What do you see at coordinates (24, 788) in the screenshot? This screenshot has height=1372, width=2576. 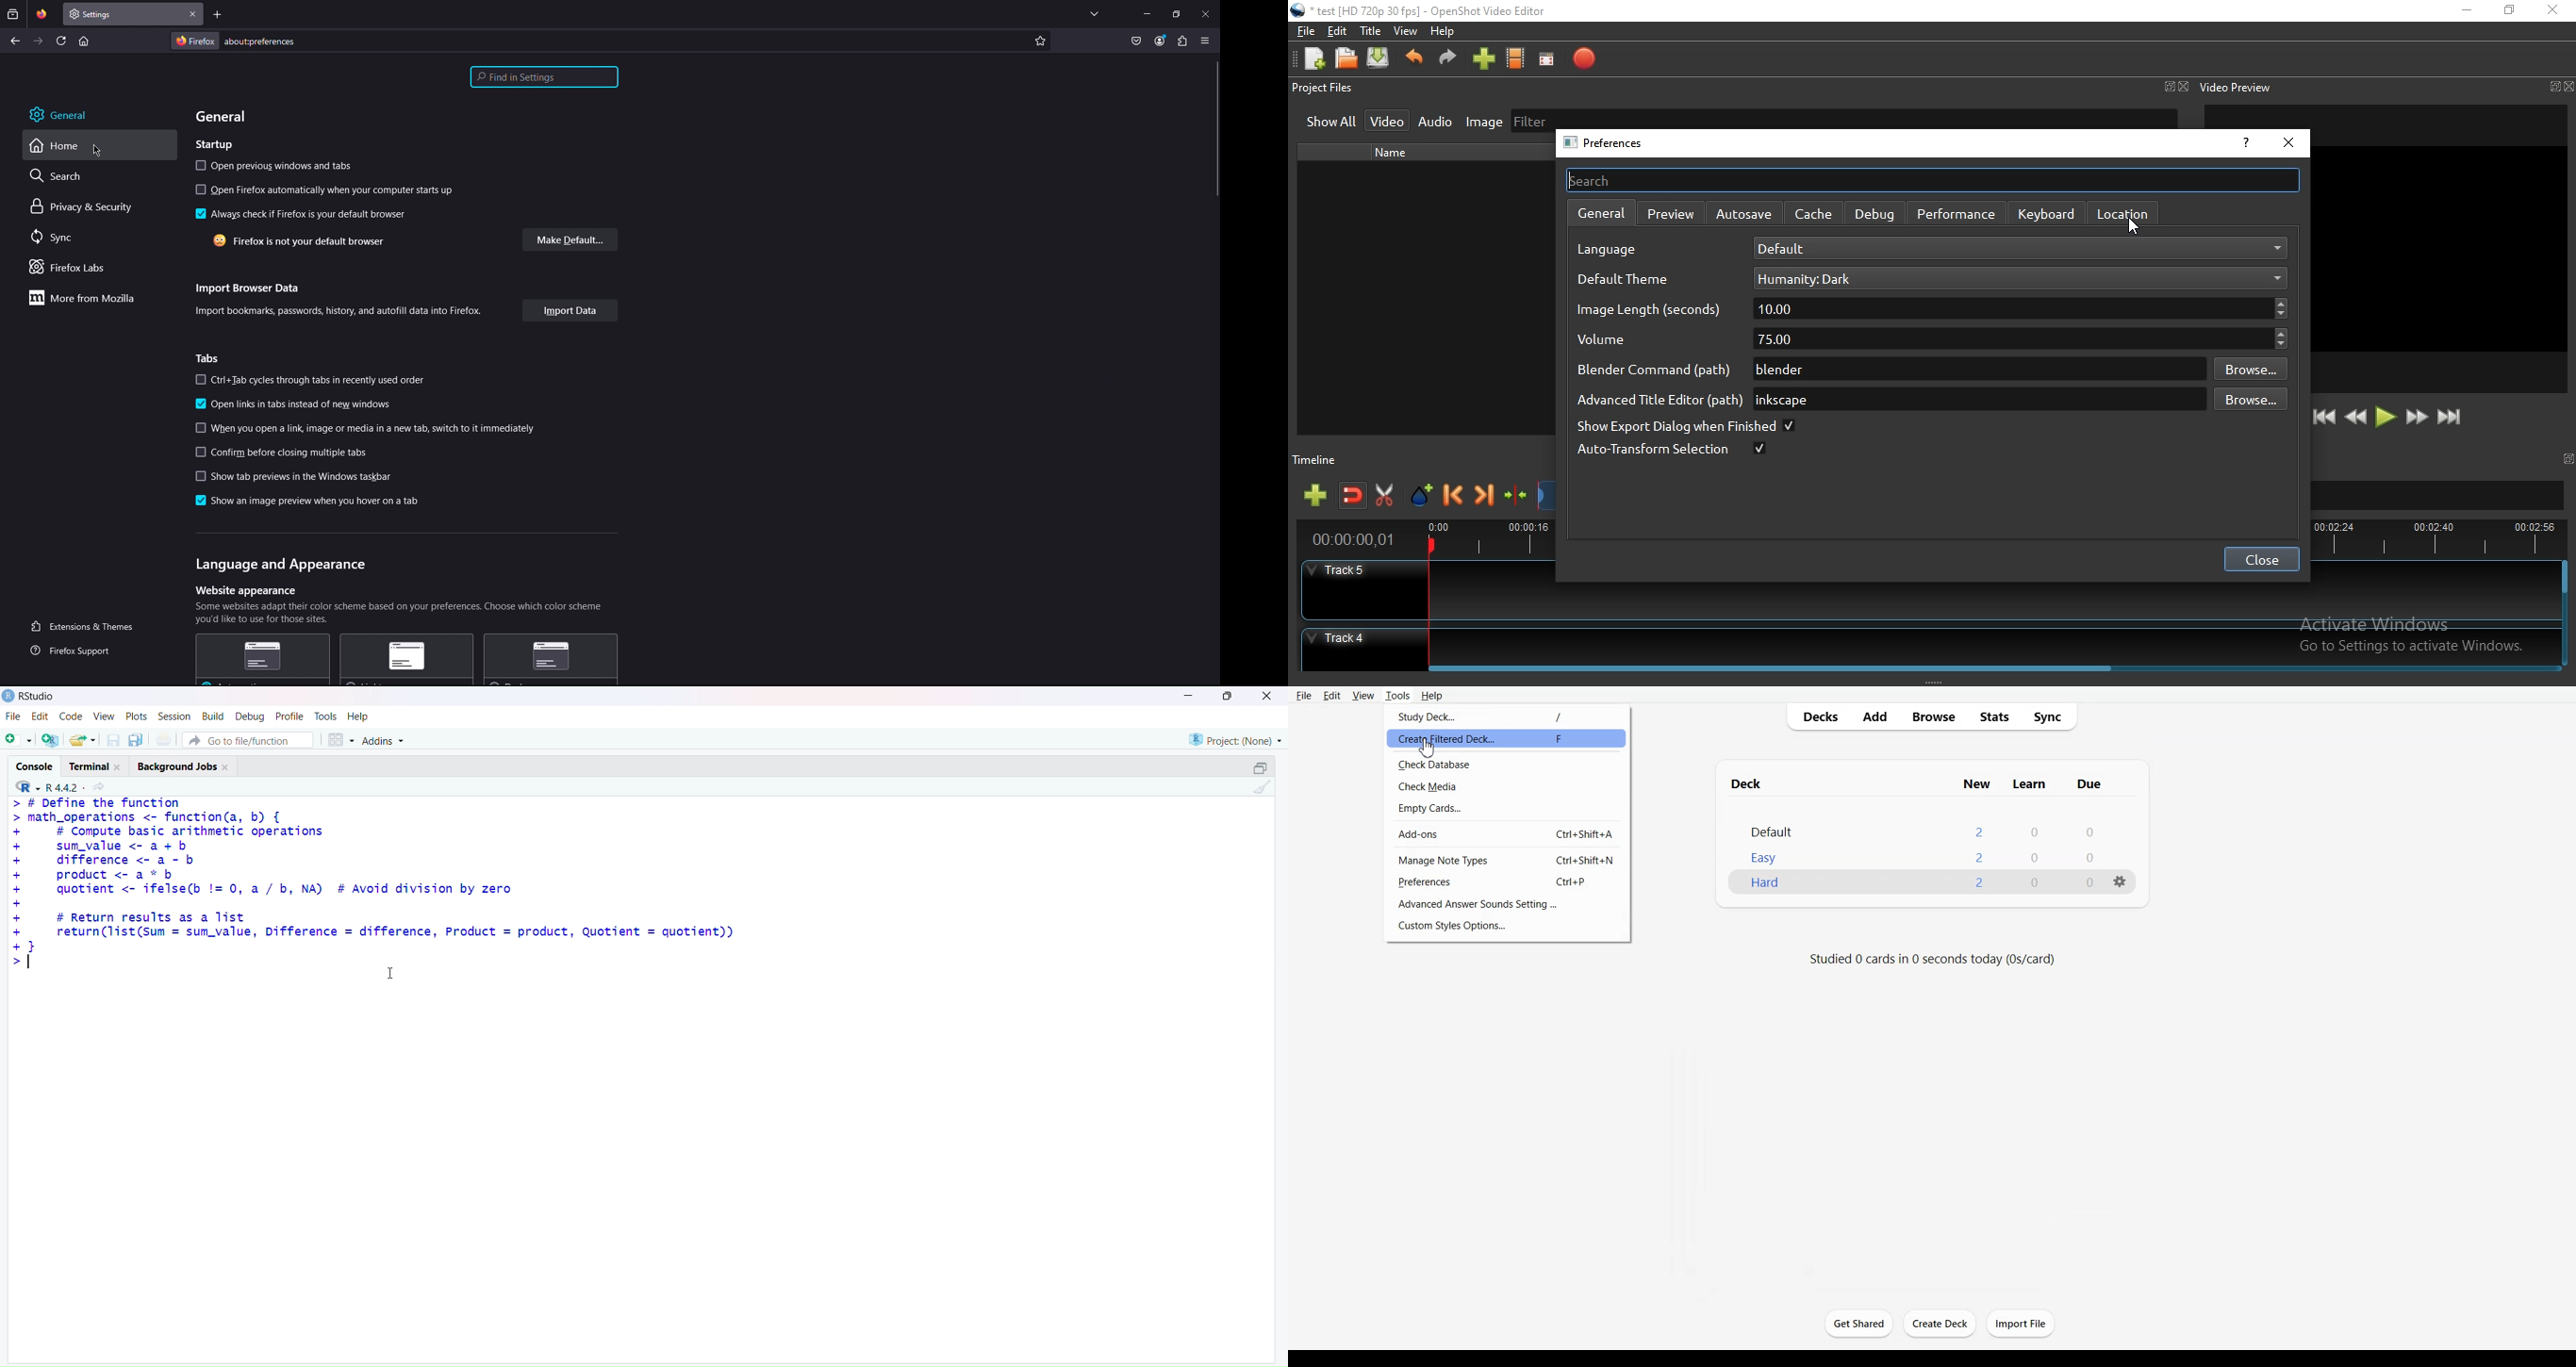 I see `R` at bounding box center [24, 788].